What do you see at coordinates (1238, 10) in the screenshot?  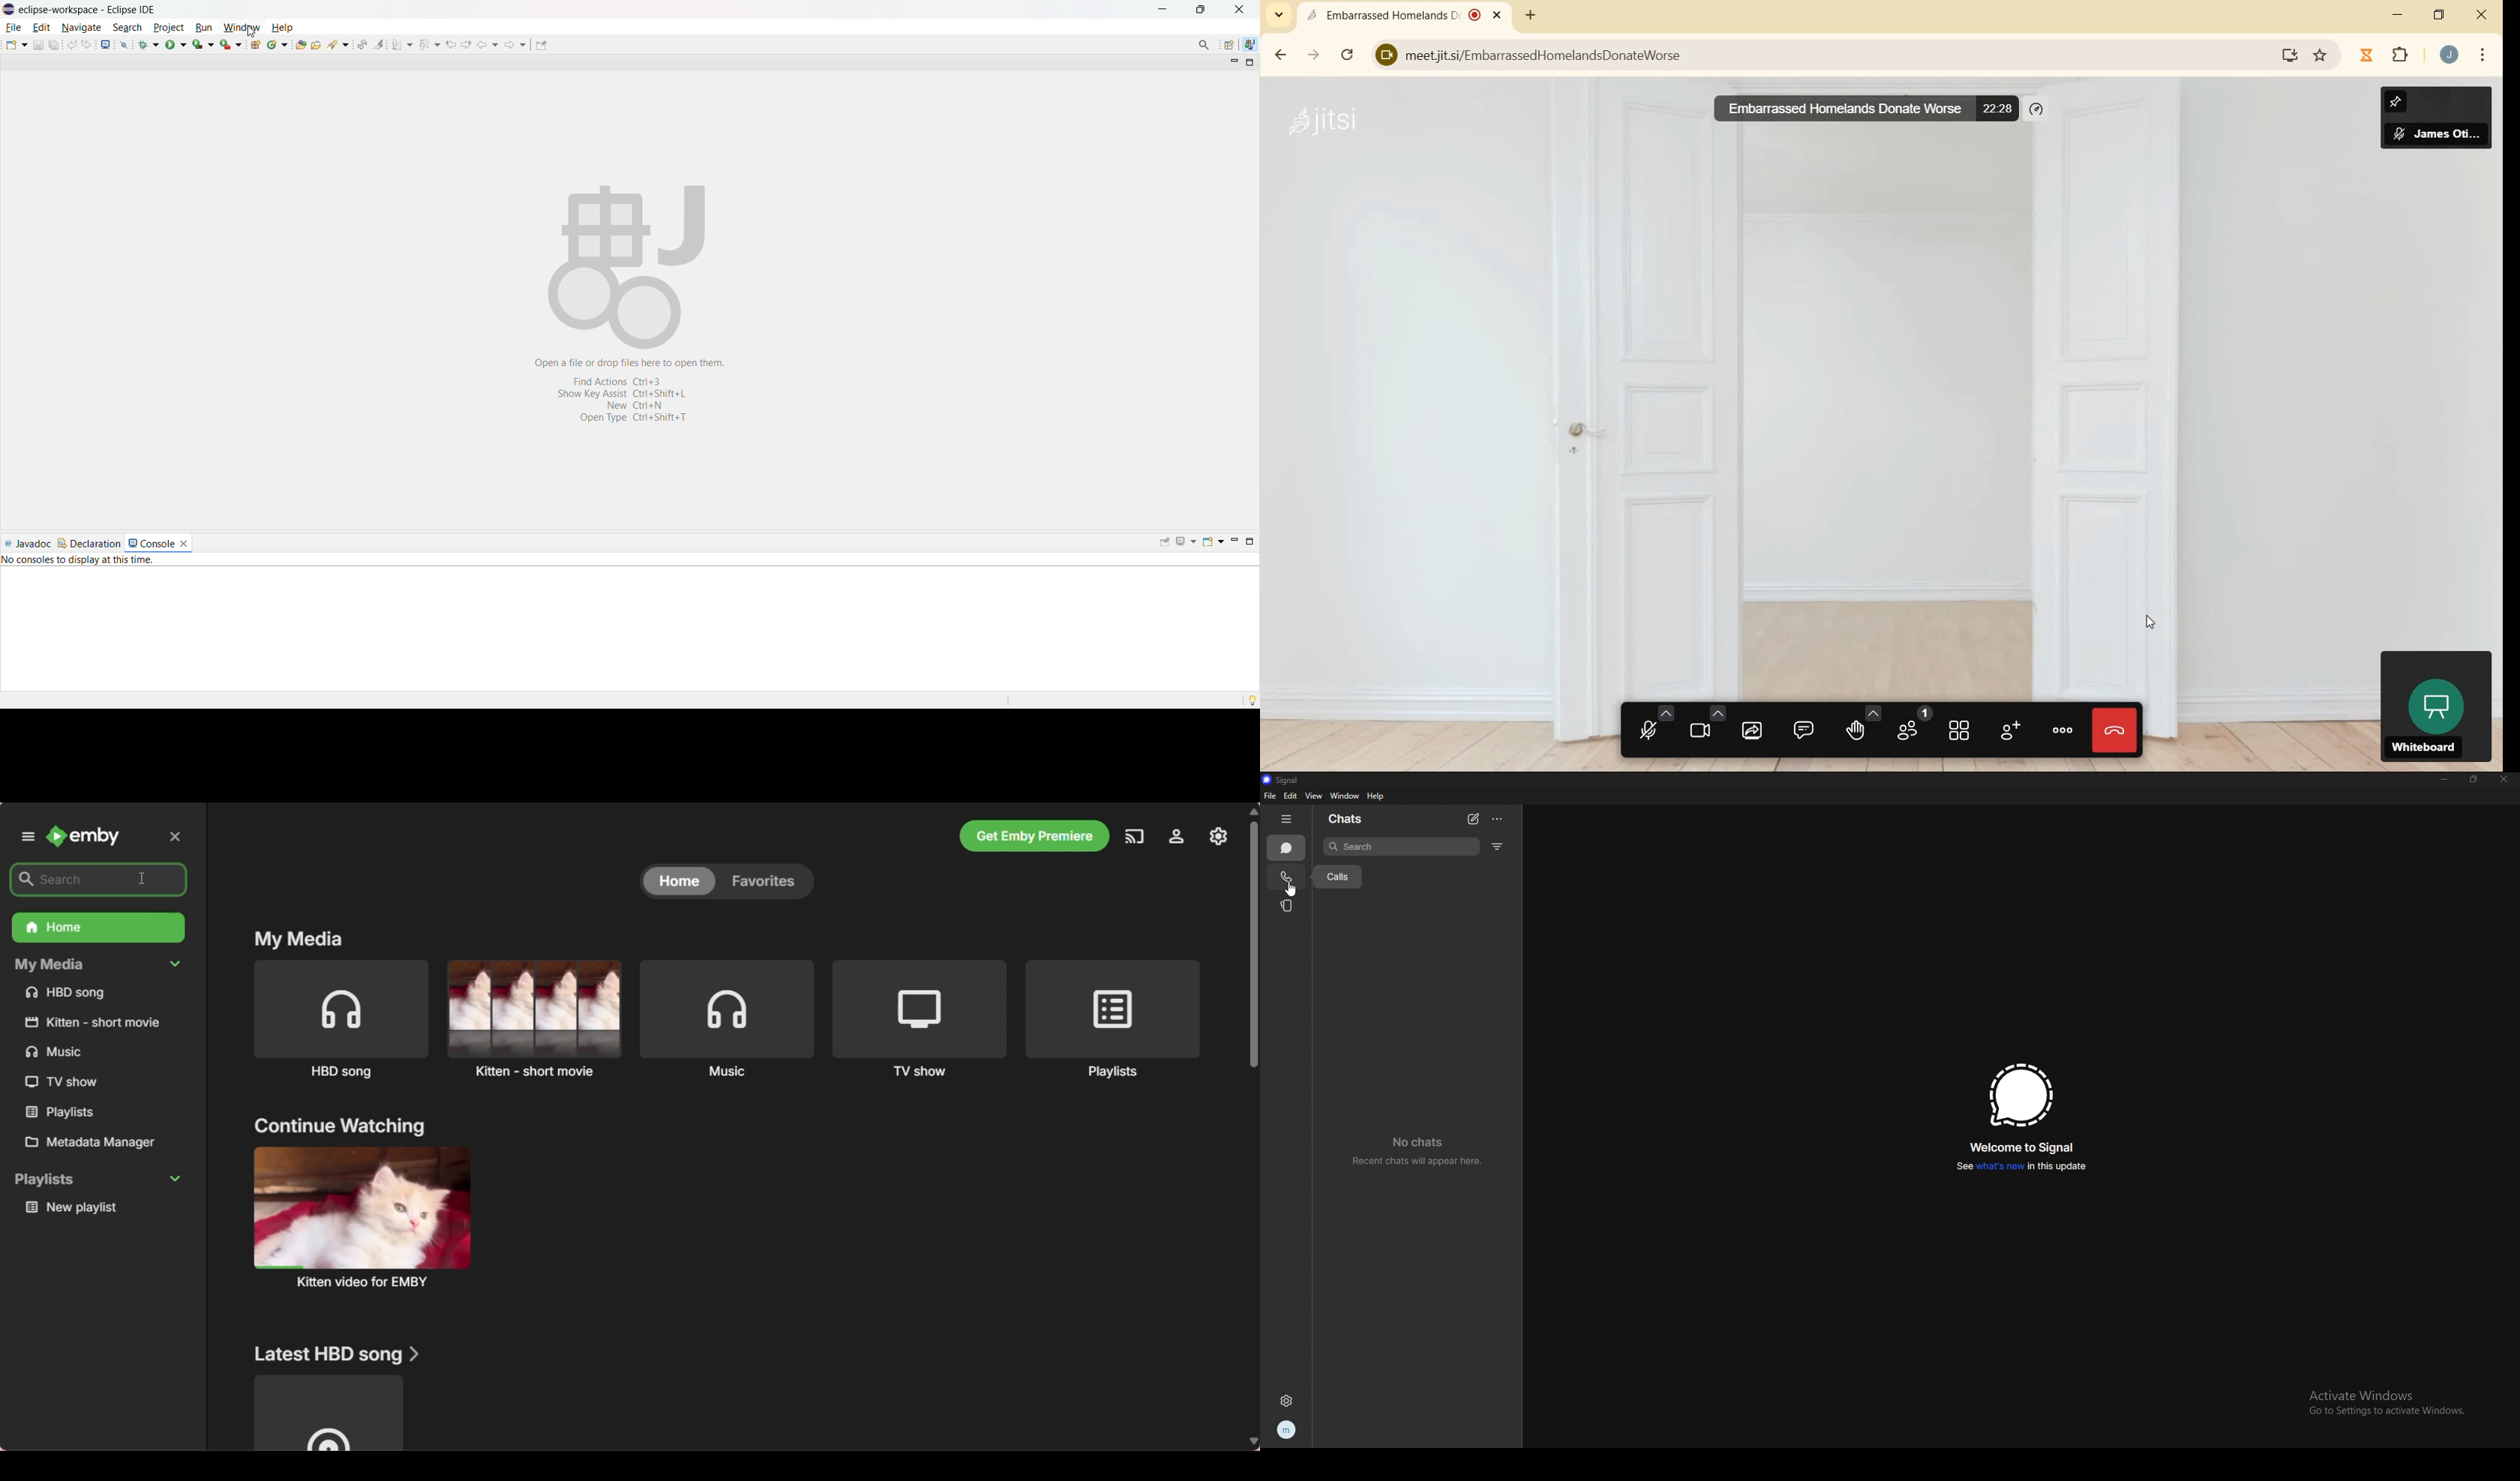 I see `close` at bounding box center [1238, 10].